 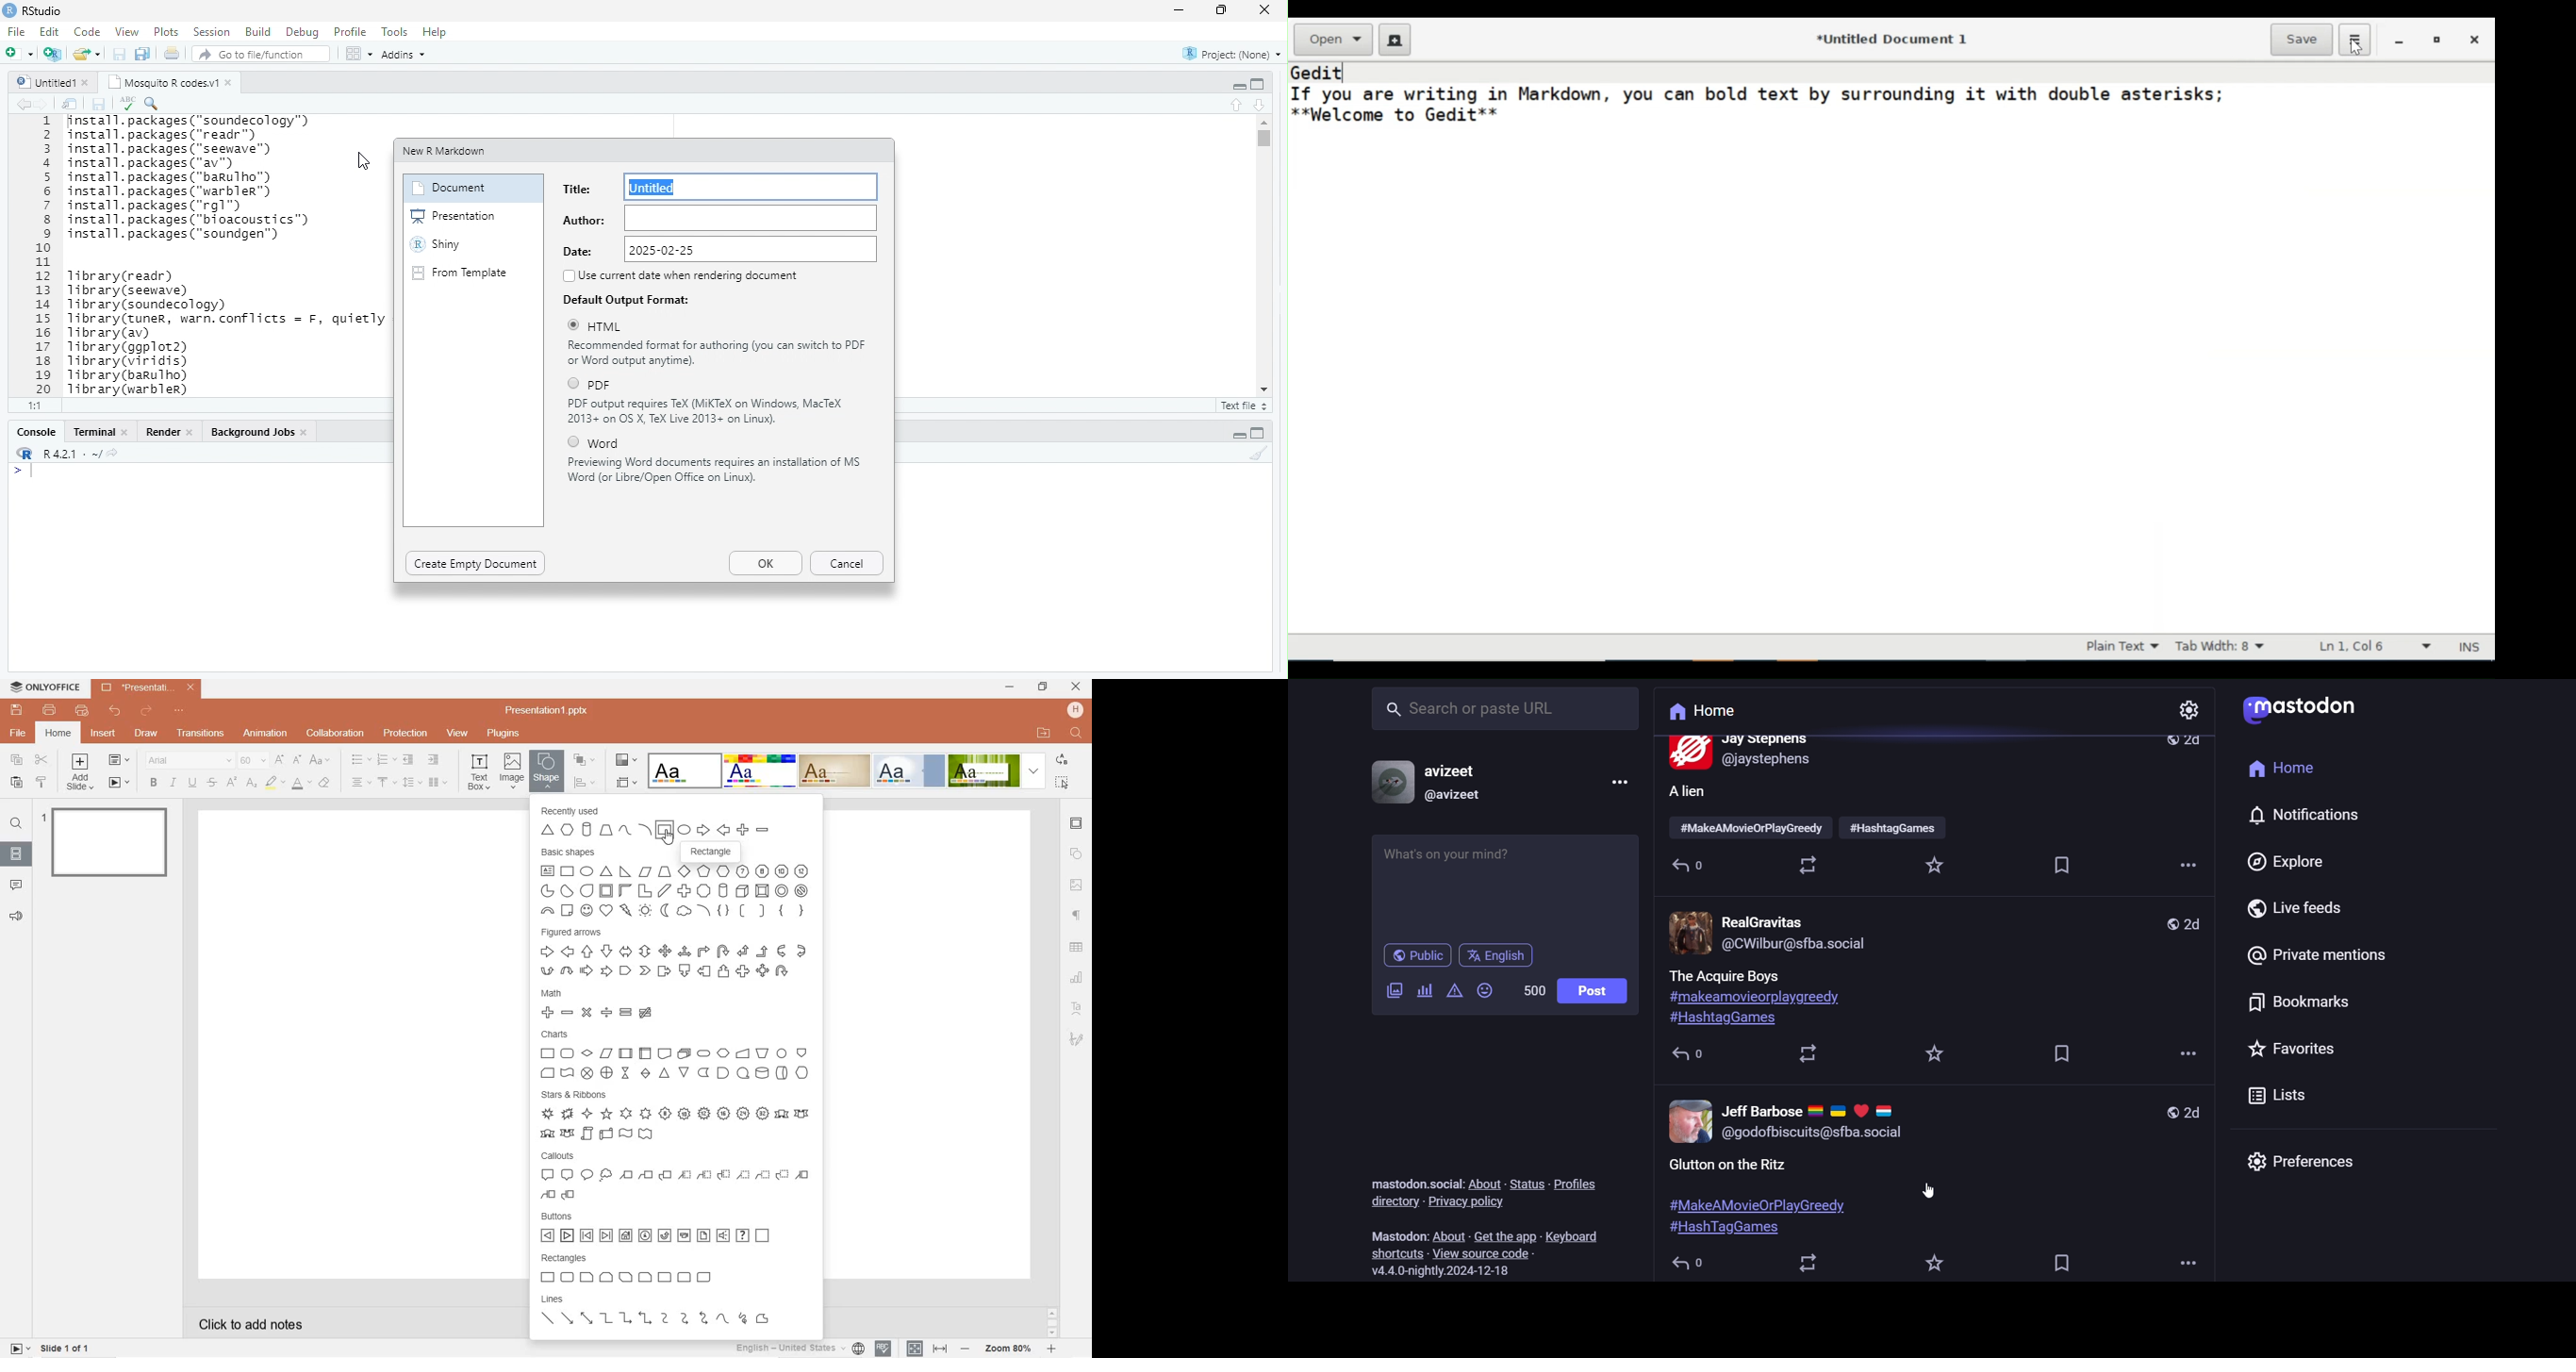 What do you see at coordinates (1765, 1205) in the screenshot?
I see `hashtag` at bounding box center [1765, 1205].